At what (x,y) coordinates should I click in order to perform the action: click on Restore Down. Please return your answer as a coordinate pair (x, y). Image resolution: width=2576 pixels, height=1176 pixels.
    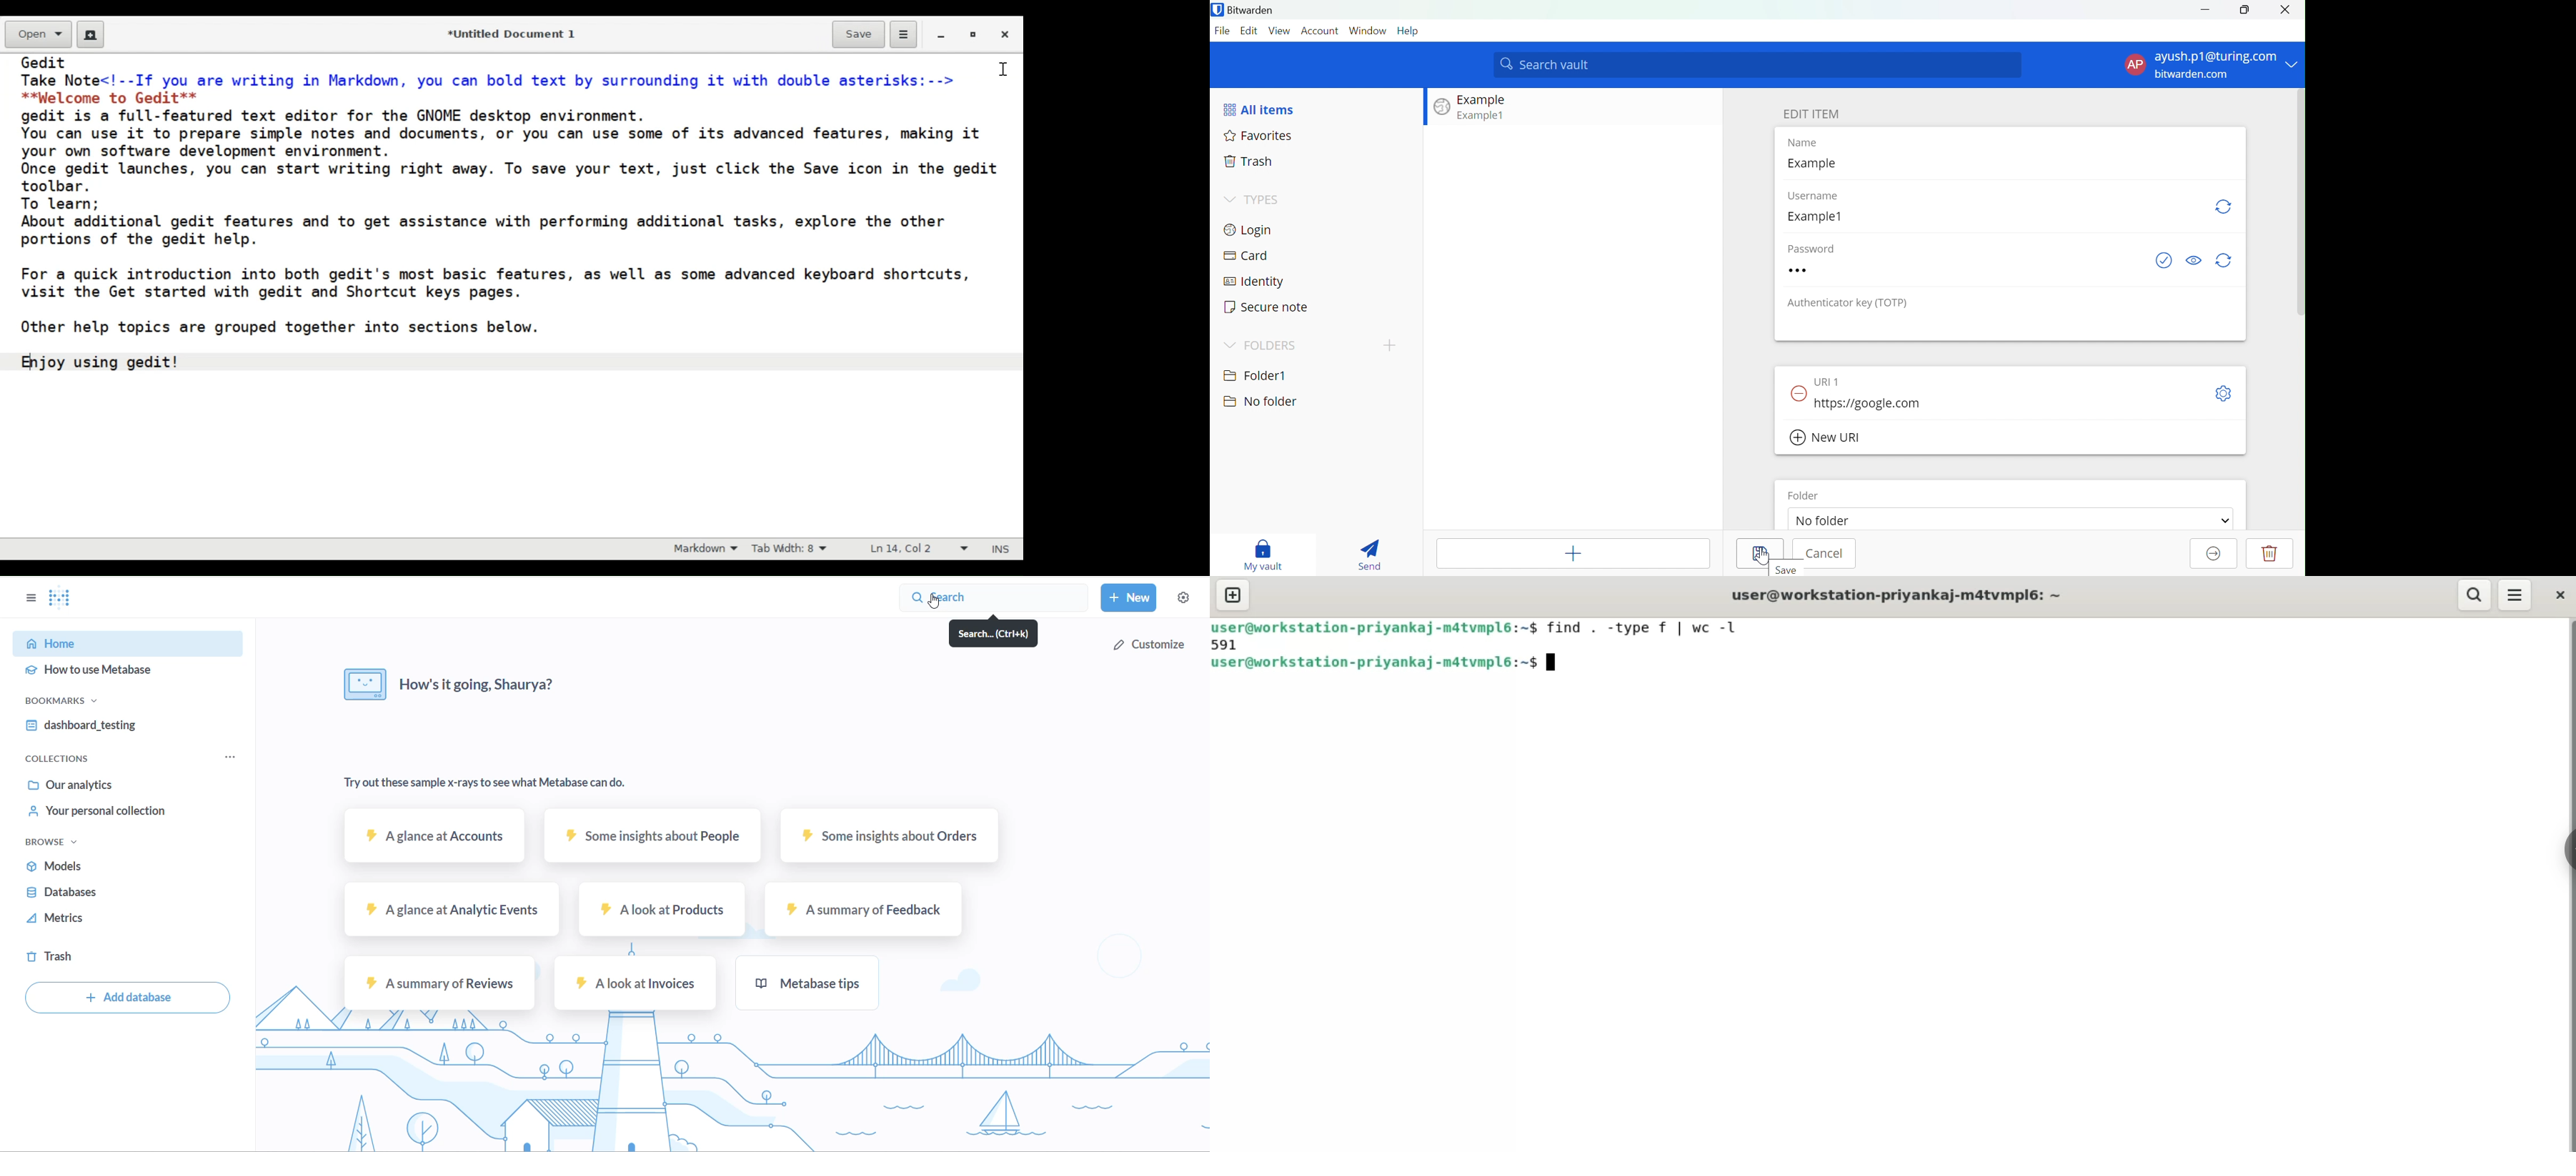
    Looking at the image, I should click on (2245, 10).